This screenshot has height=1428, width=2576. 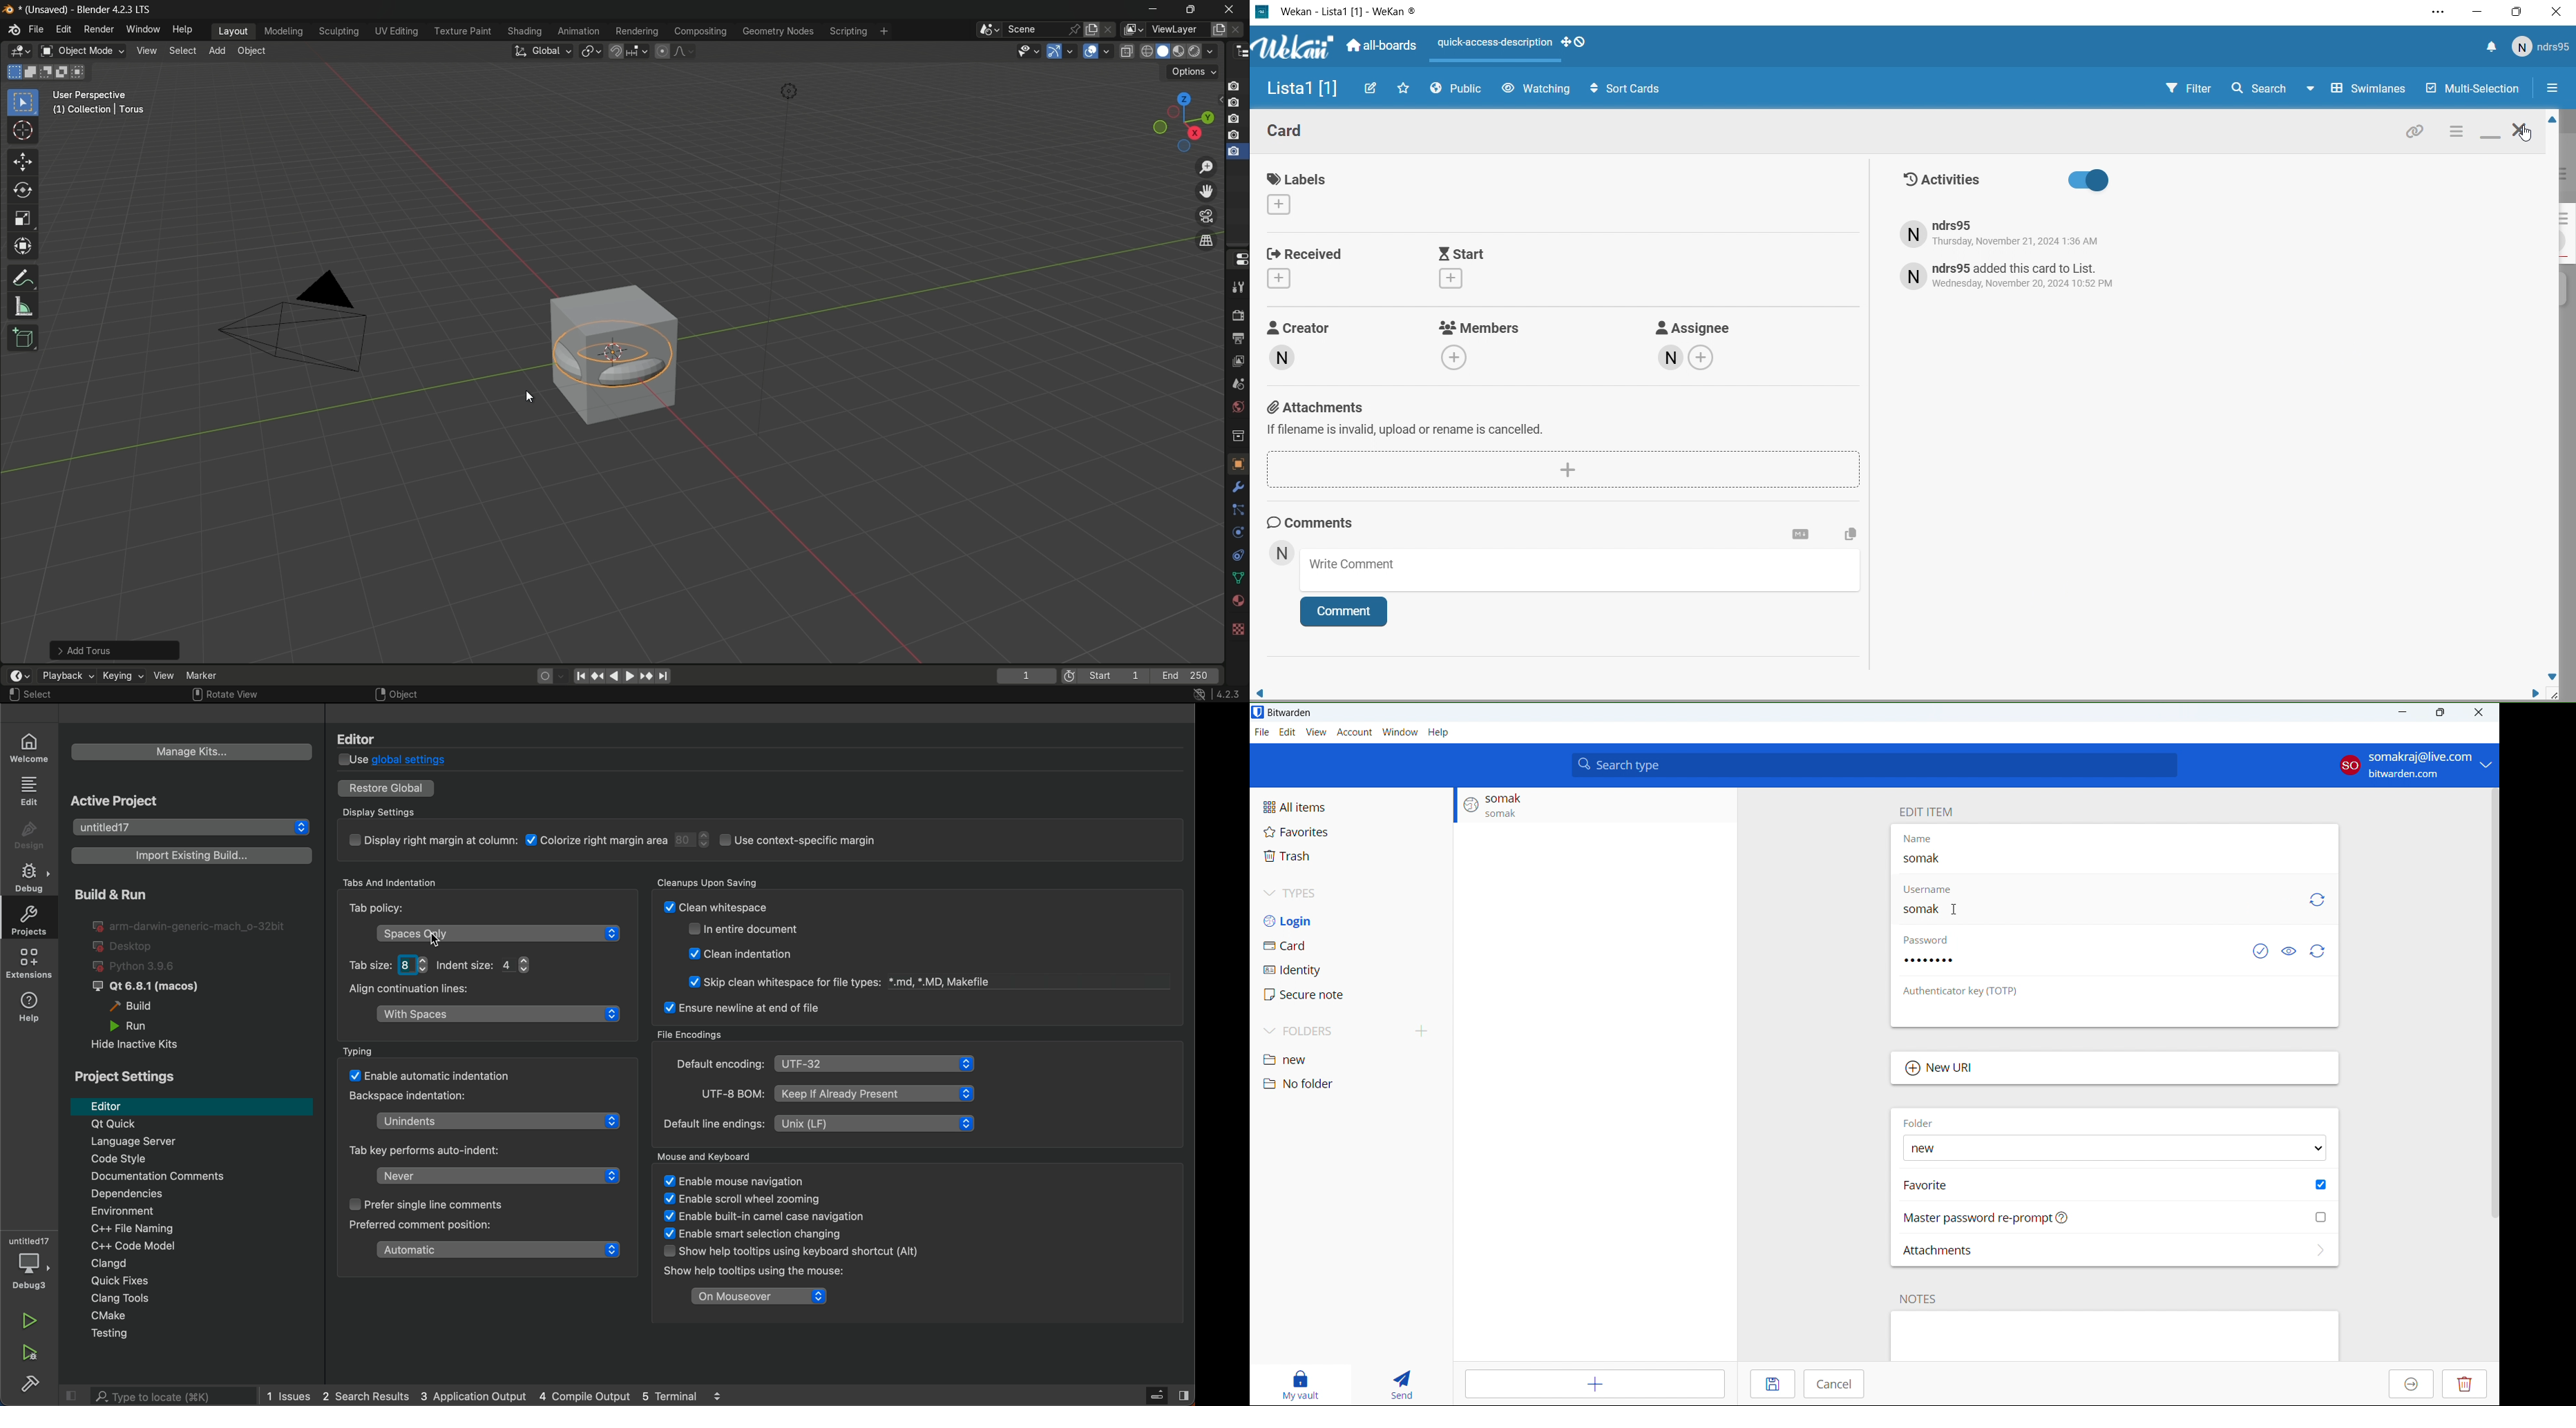 I want to click on compile output, so click(x=584, y=1396).